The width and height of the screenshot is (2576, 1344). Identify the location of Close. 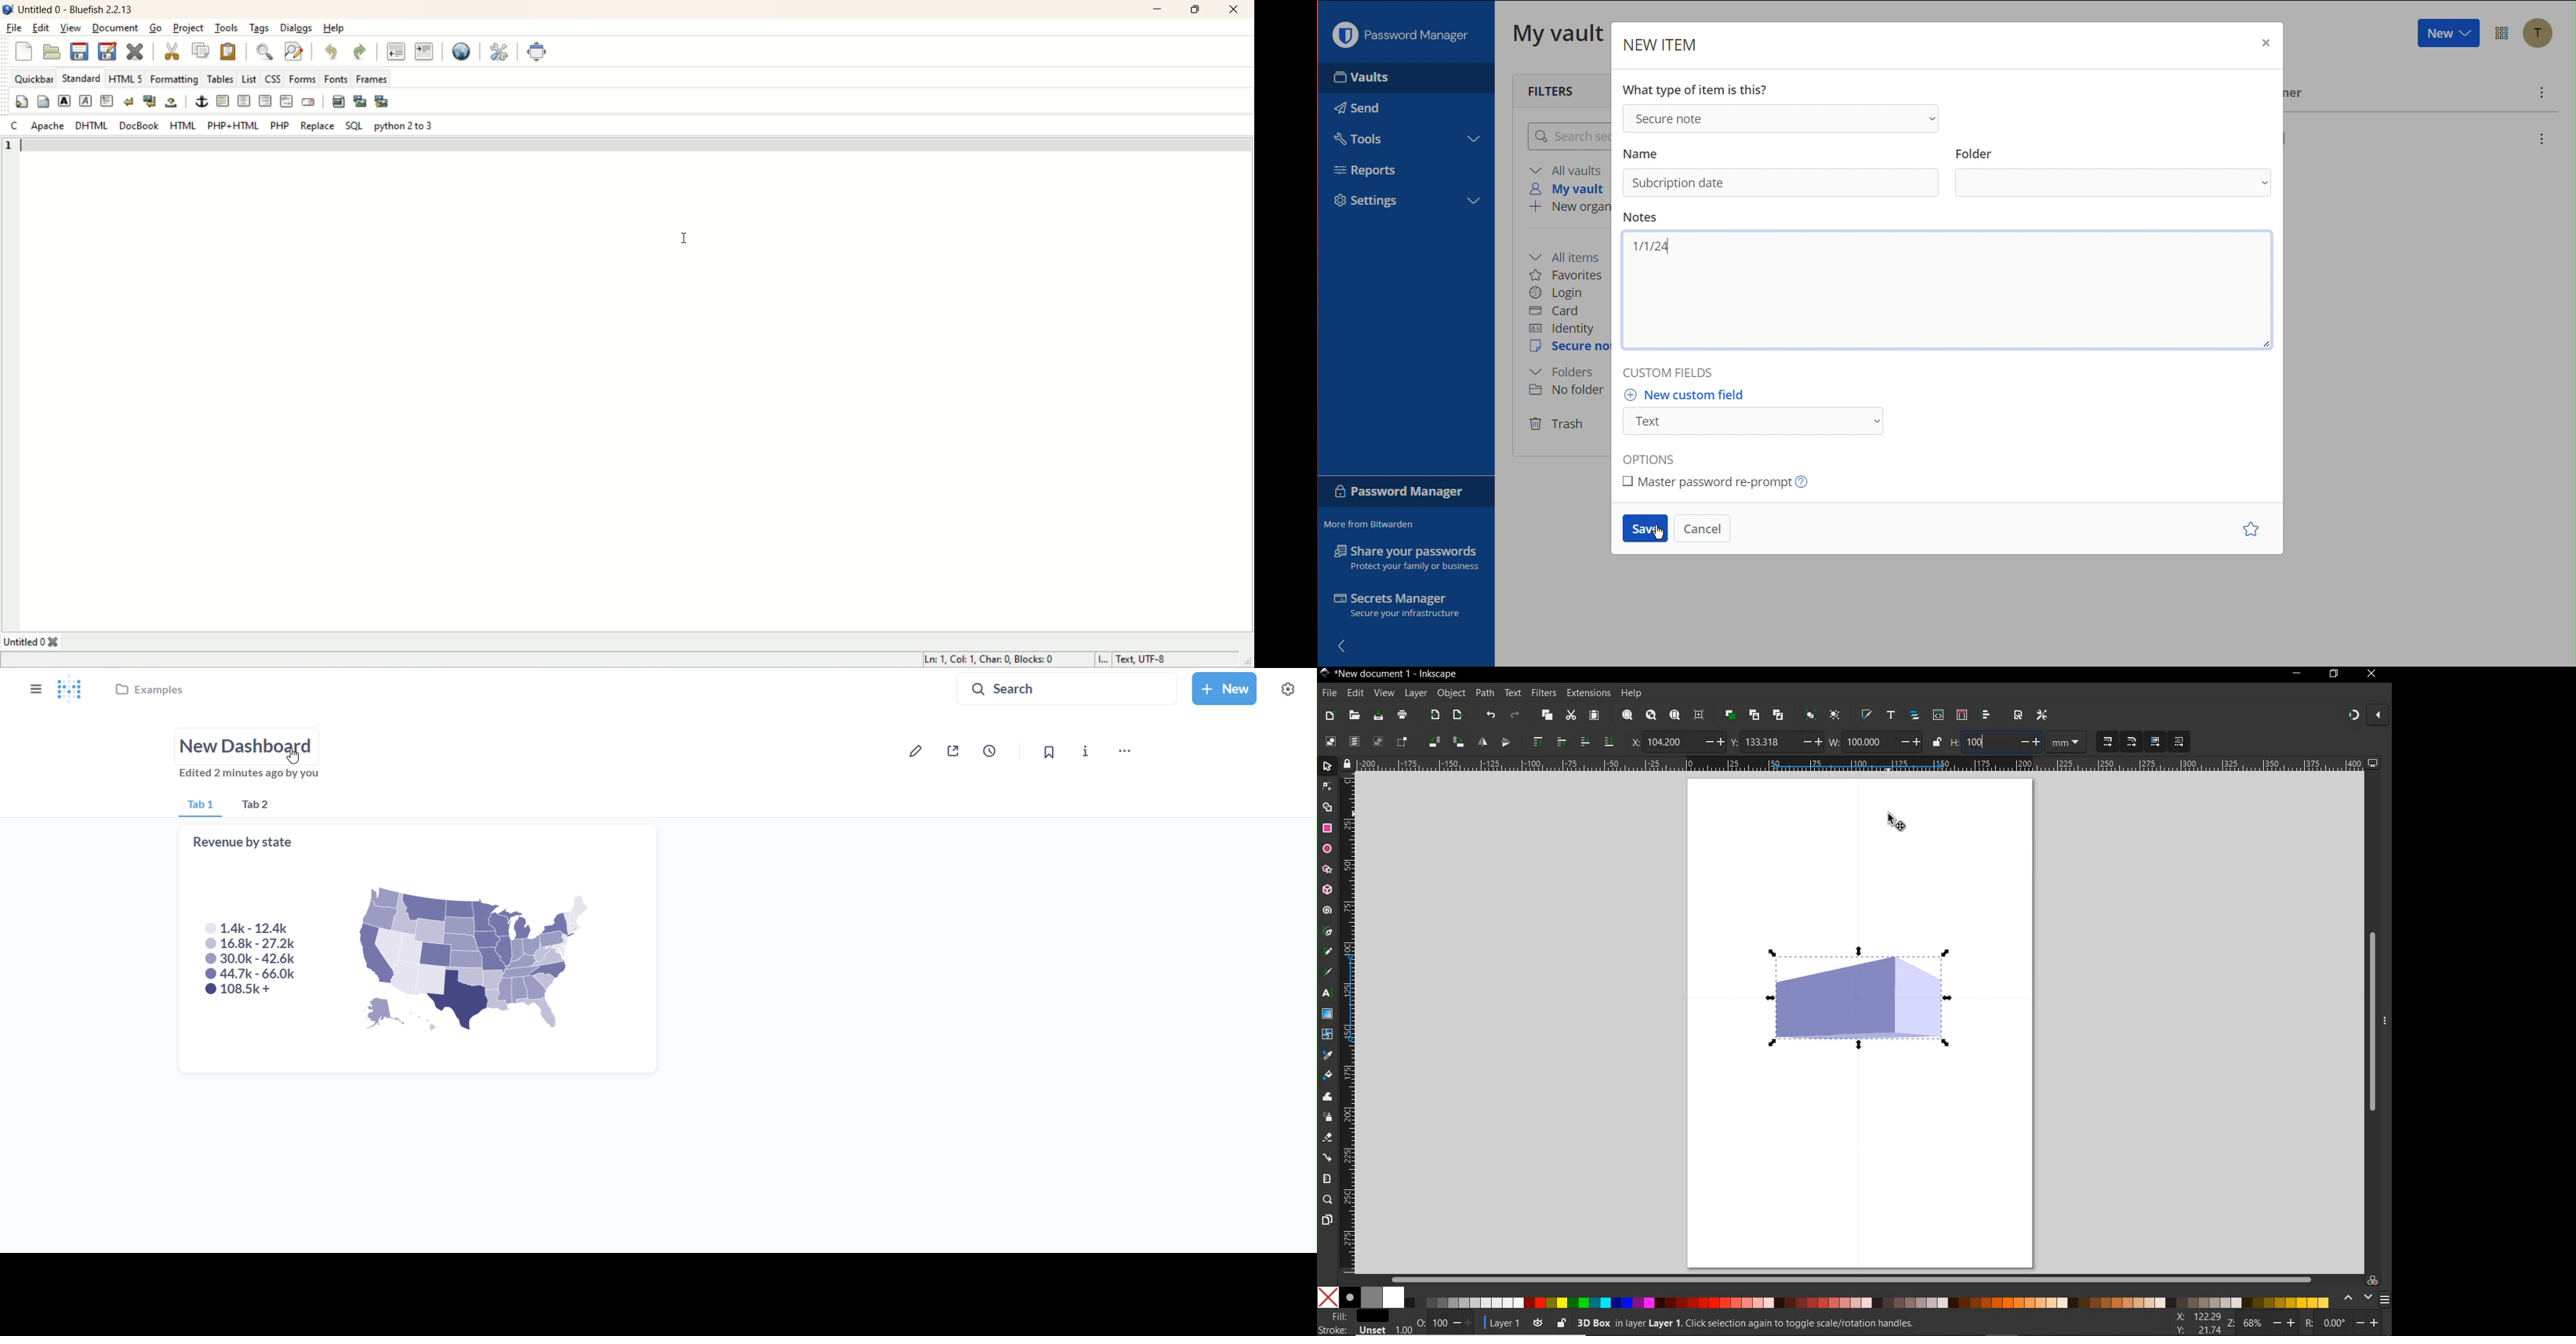
(2264, 46).